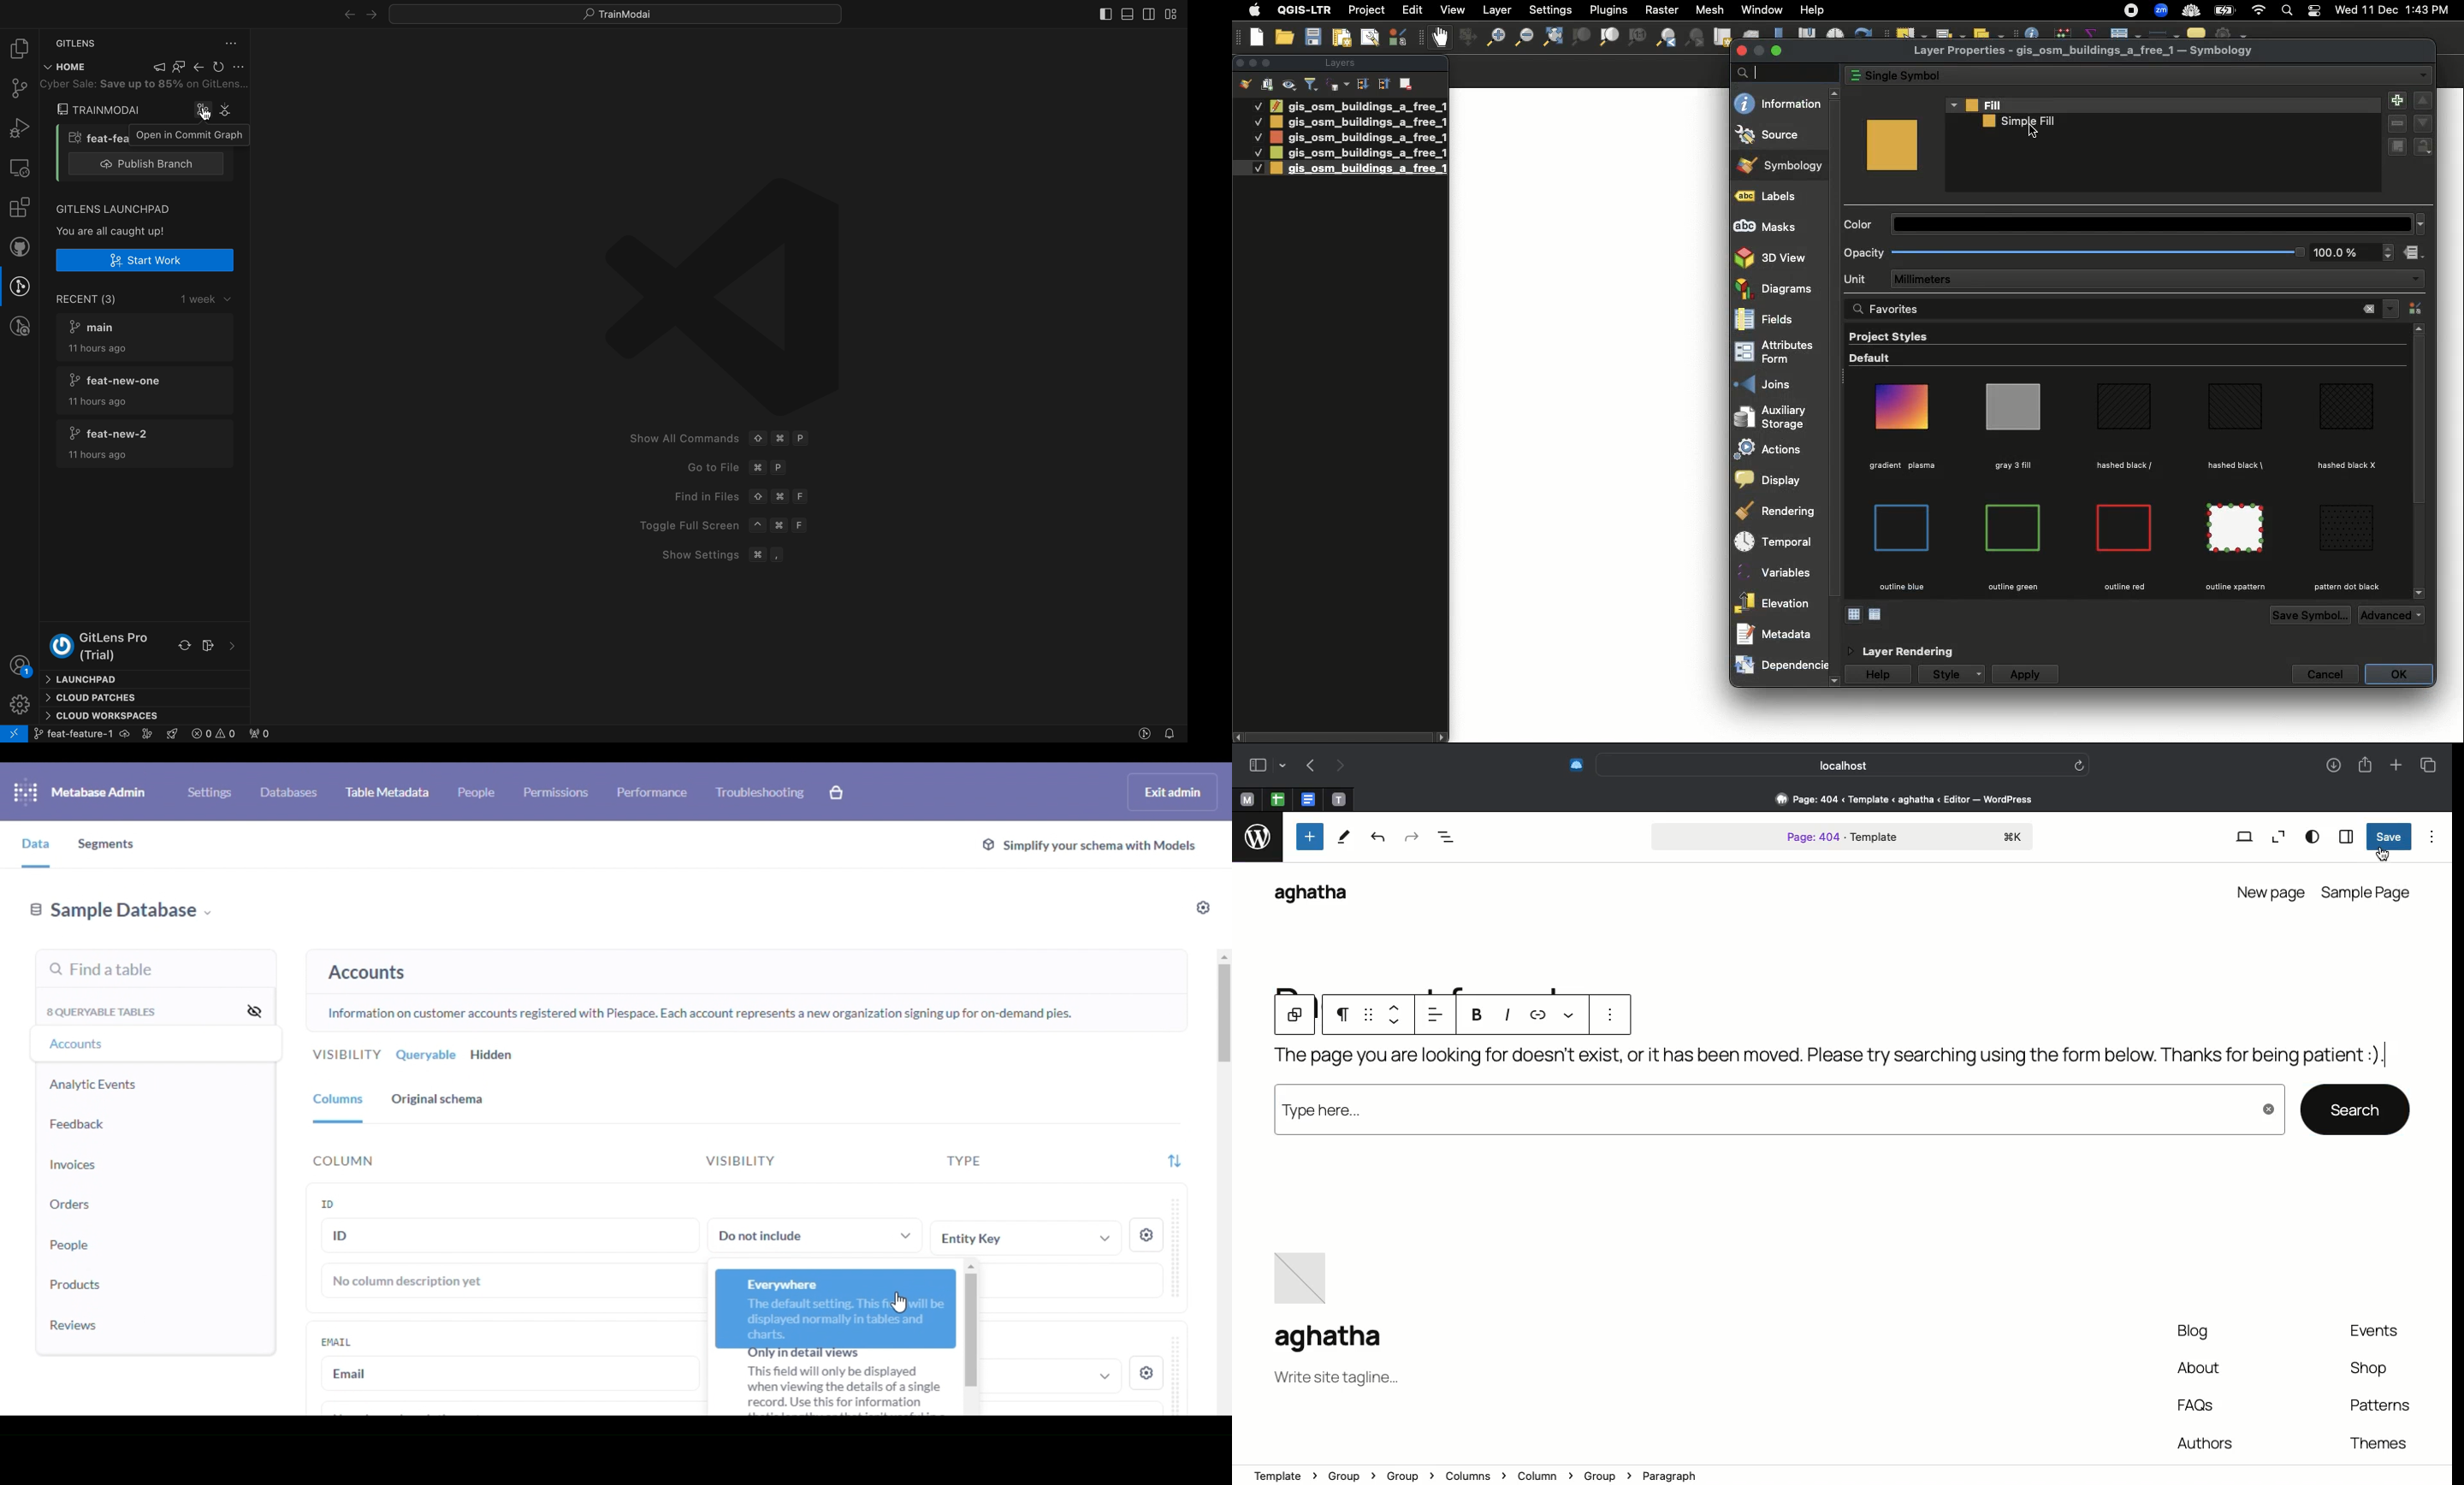 Image resolution: width=2464 pixels, height=1512 pixels. I want to click on Sidebar, so click(2346, 836).